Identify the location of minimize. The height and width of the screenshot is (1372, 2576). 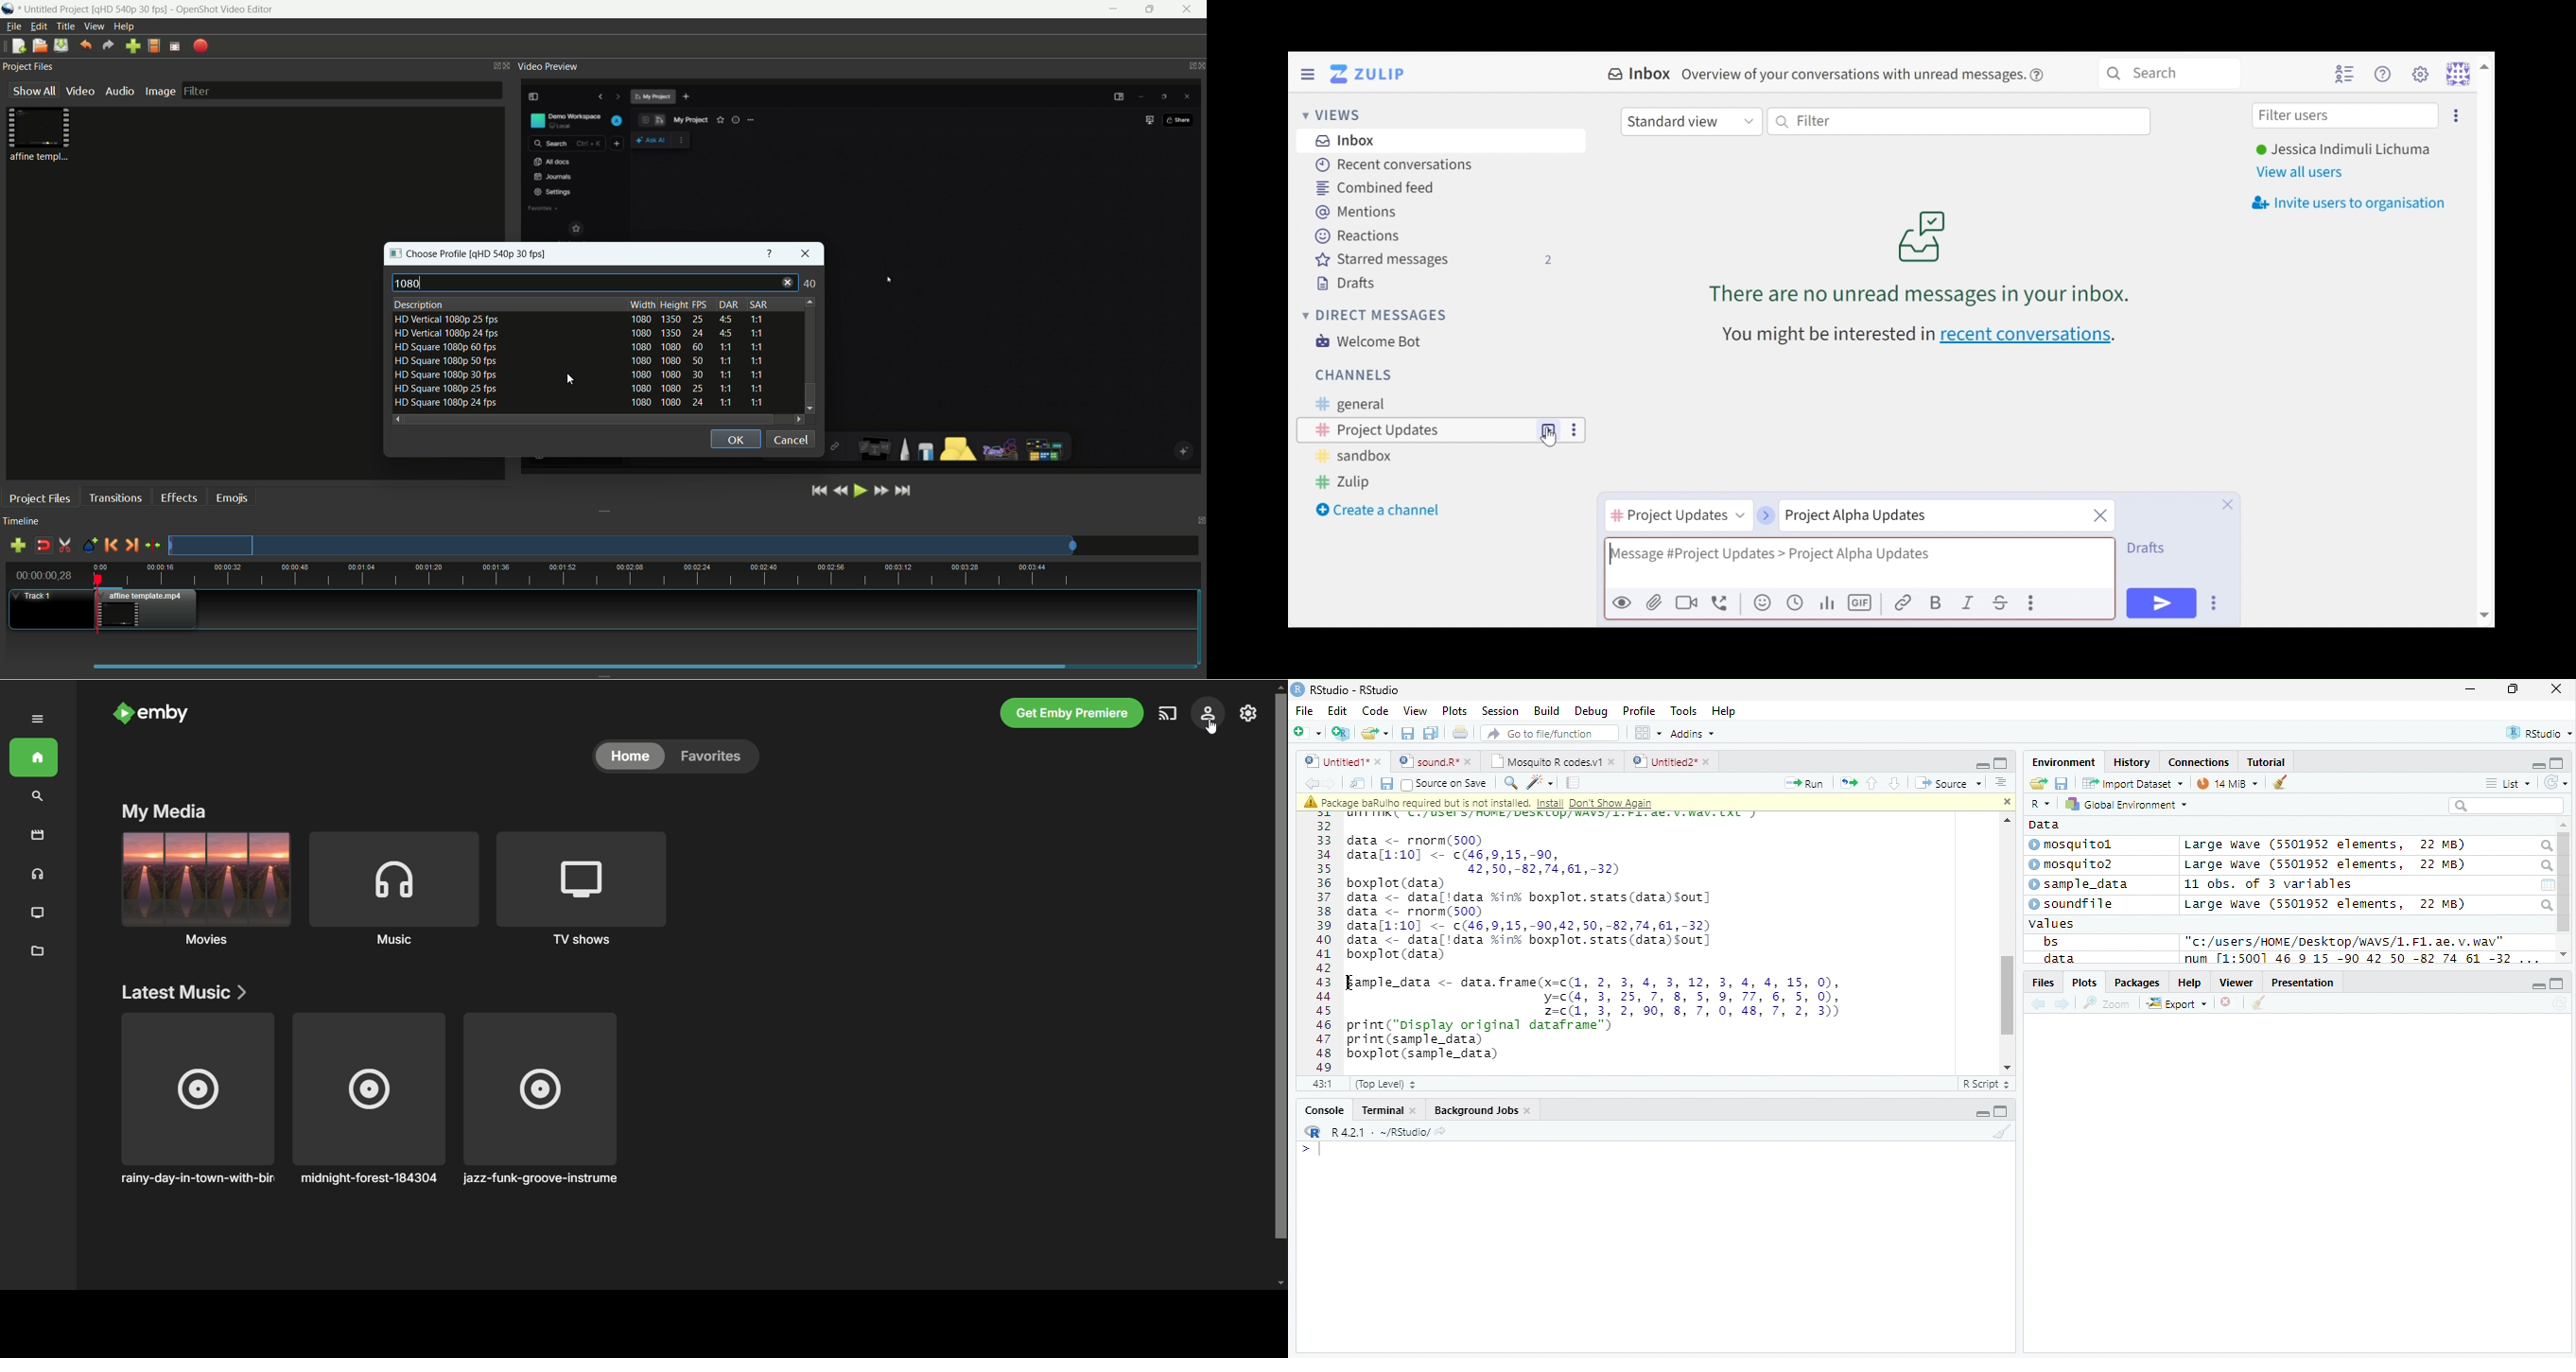
(2538, 984).